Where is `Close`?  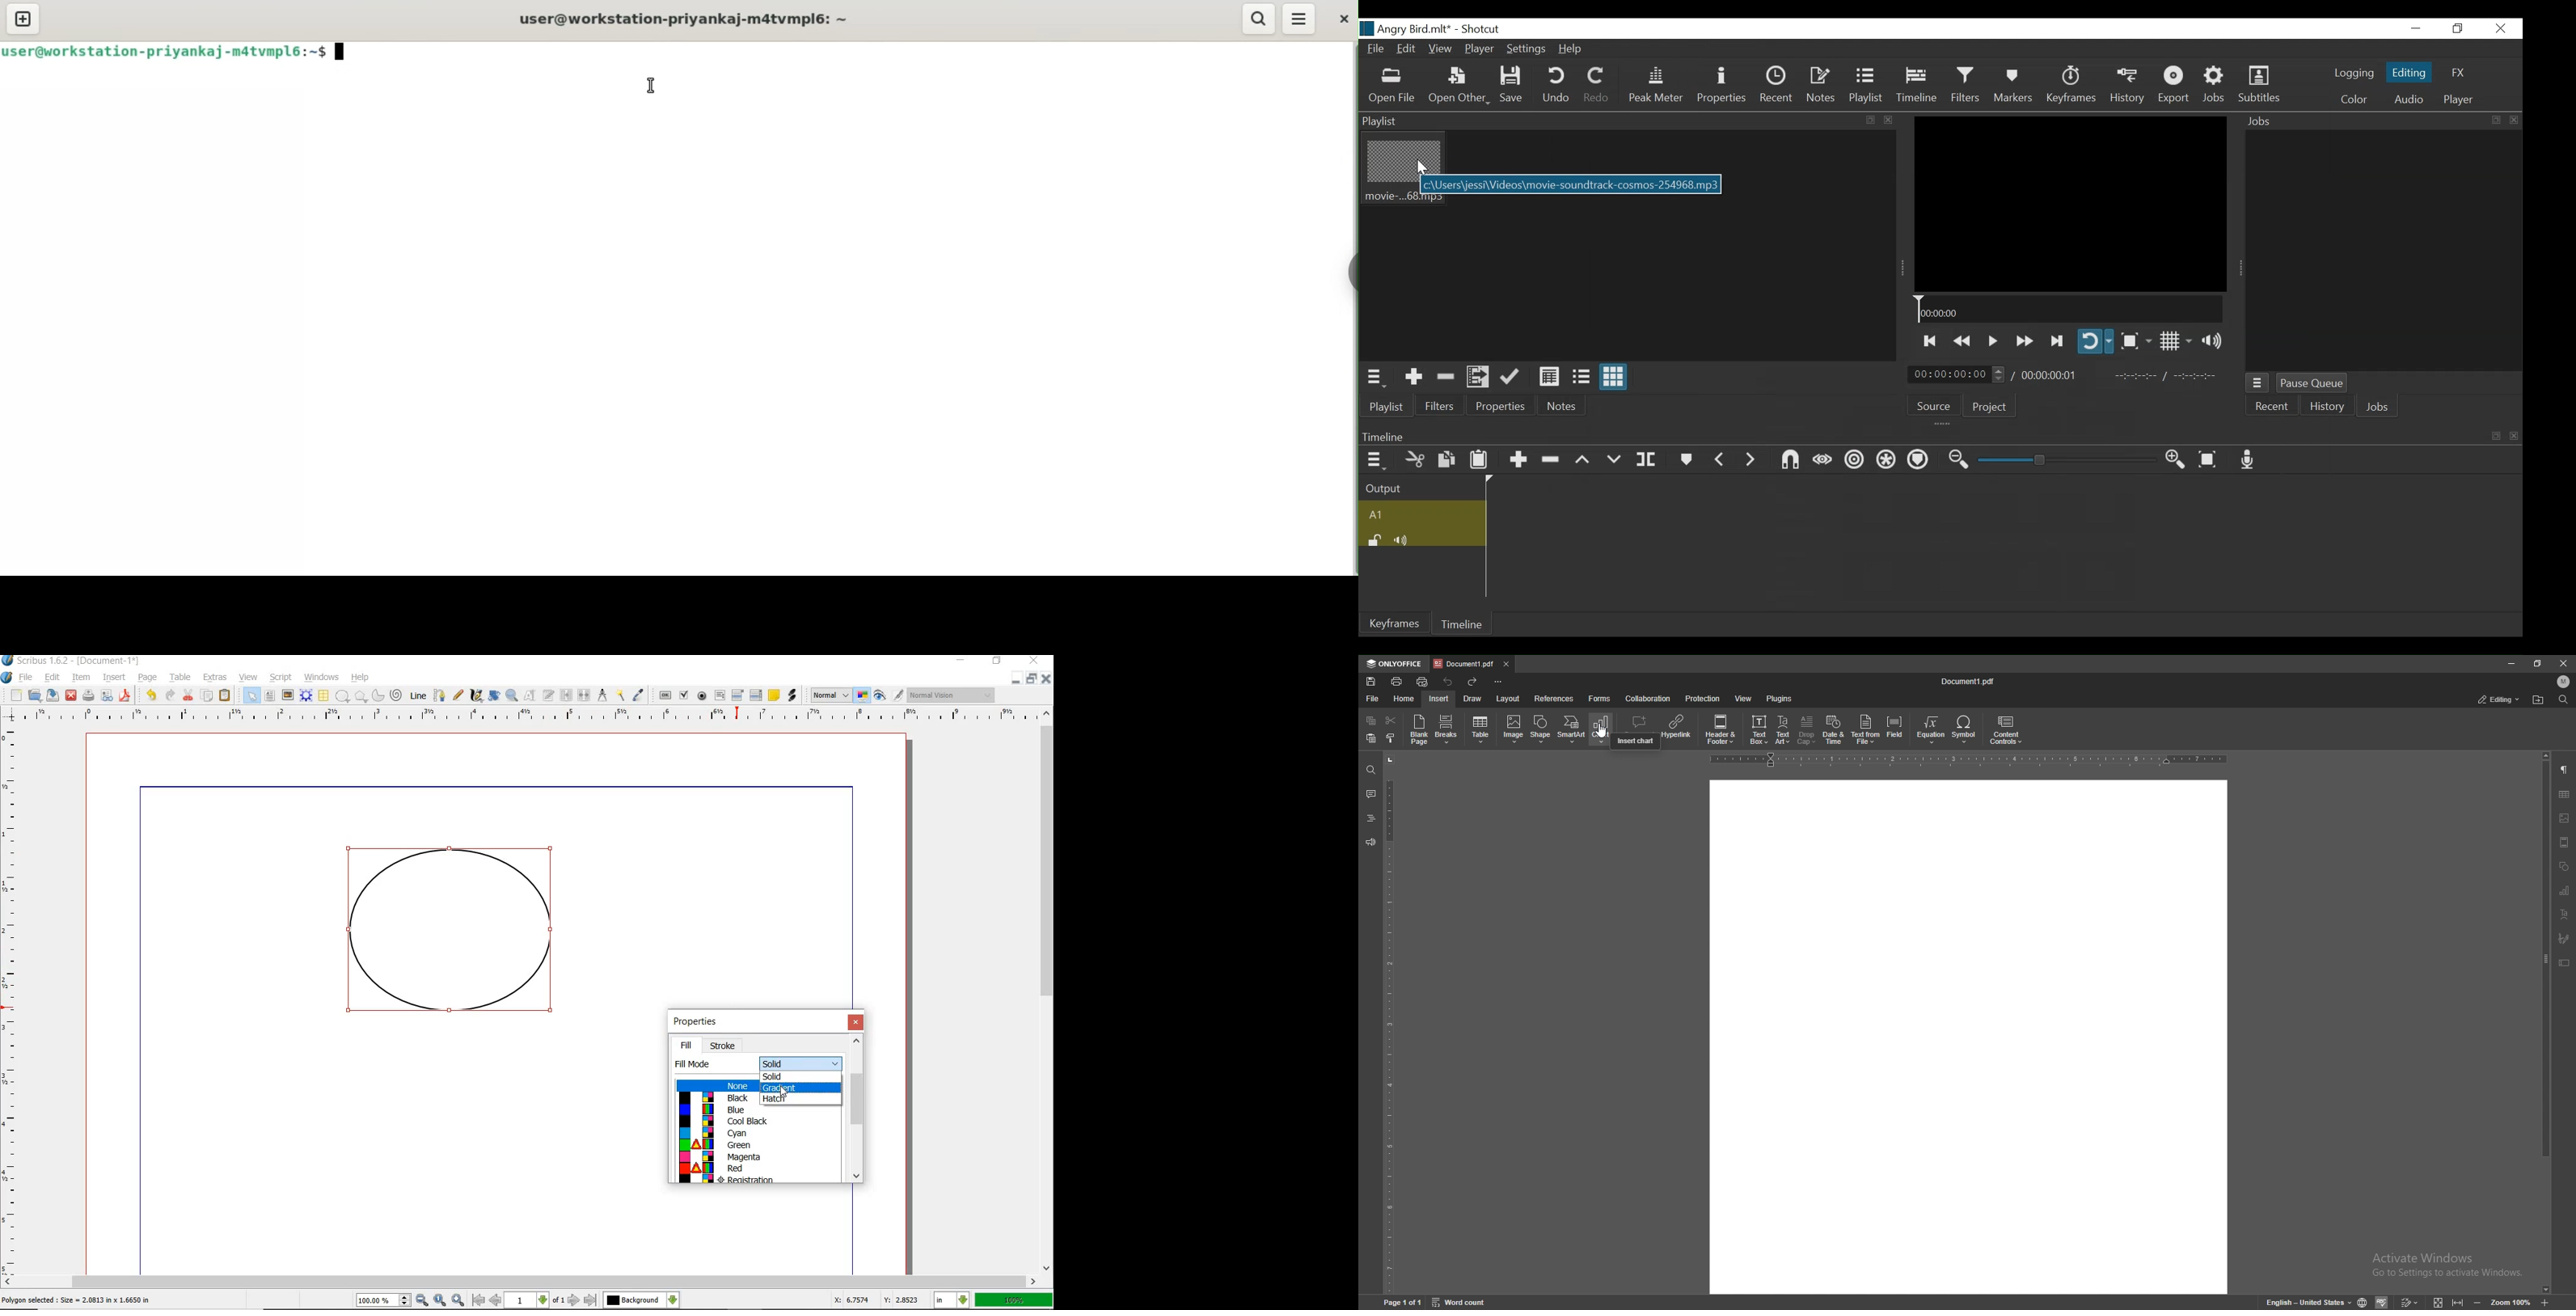
Close is located at coordinates (2501, 29).